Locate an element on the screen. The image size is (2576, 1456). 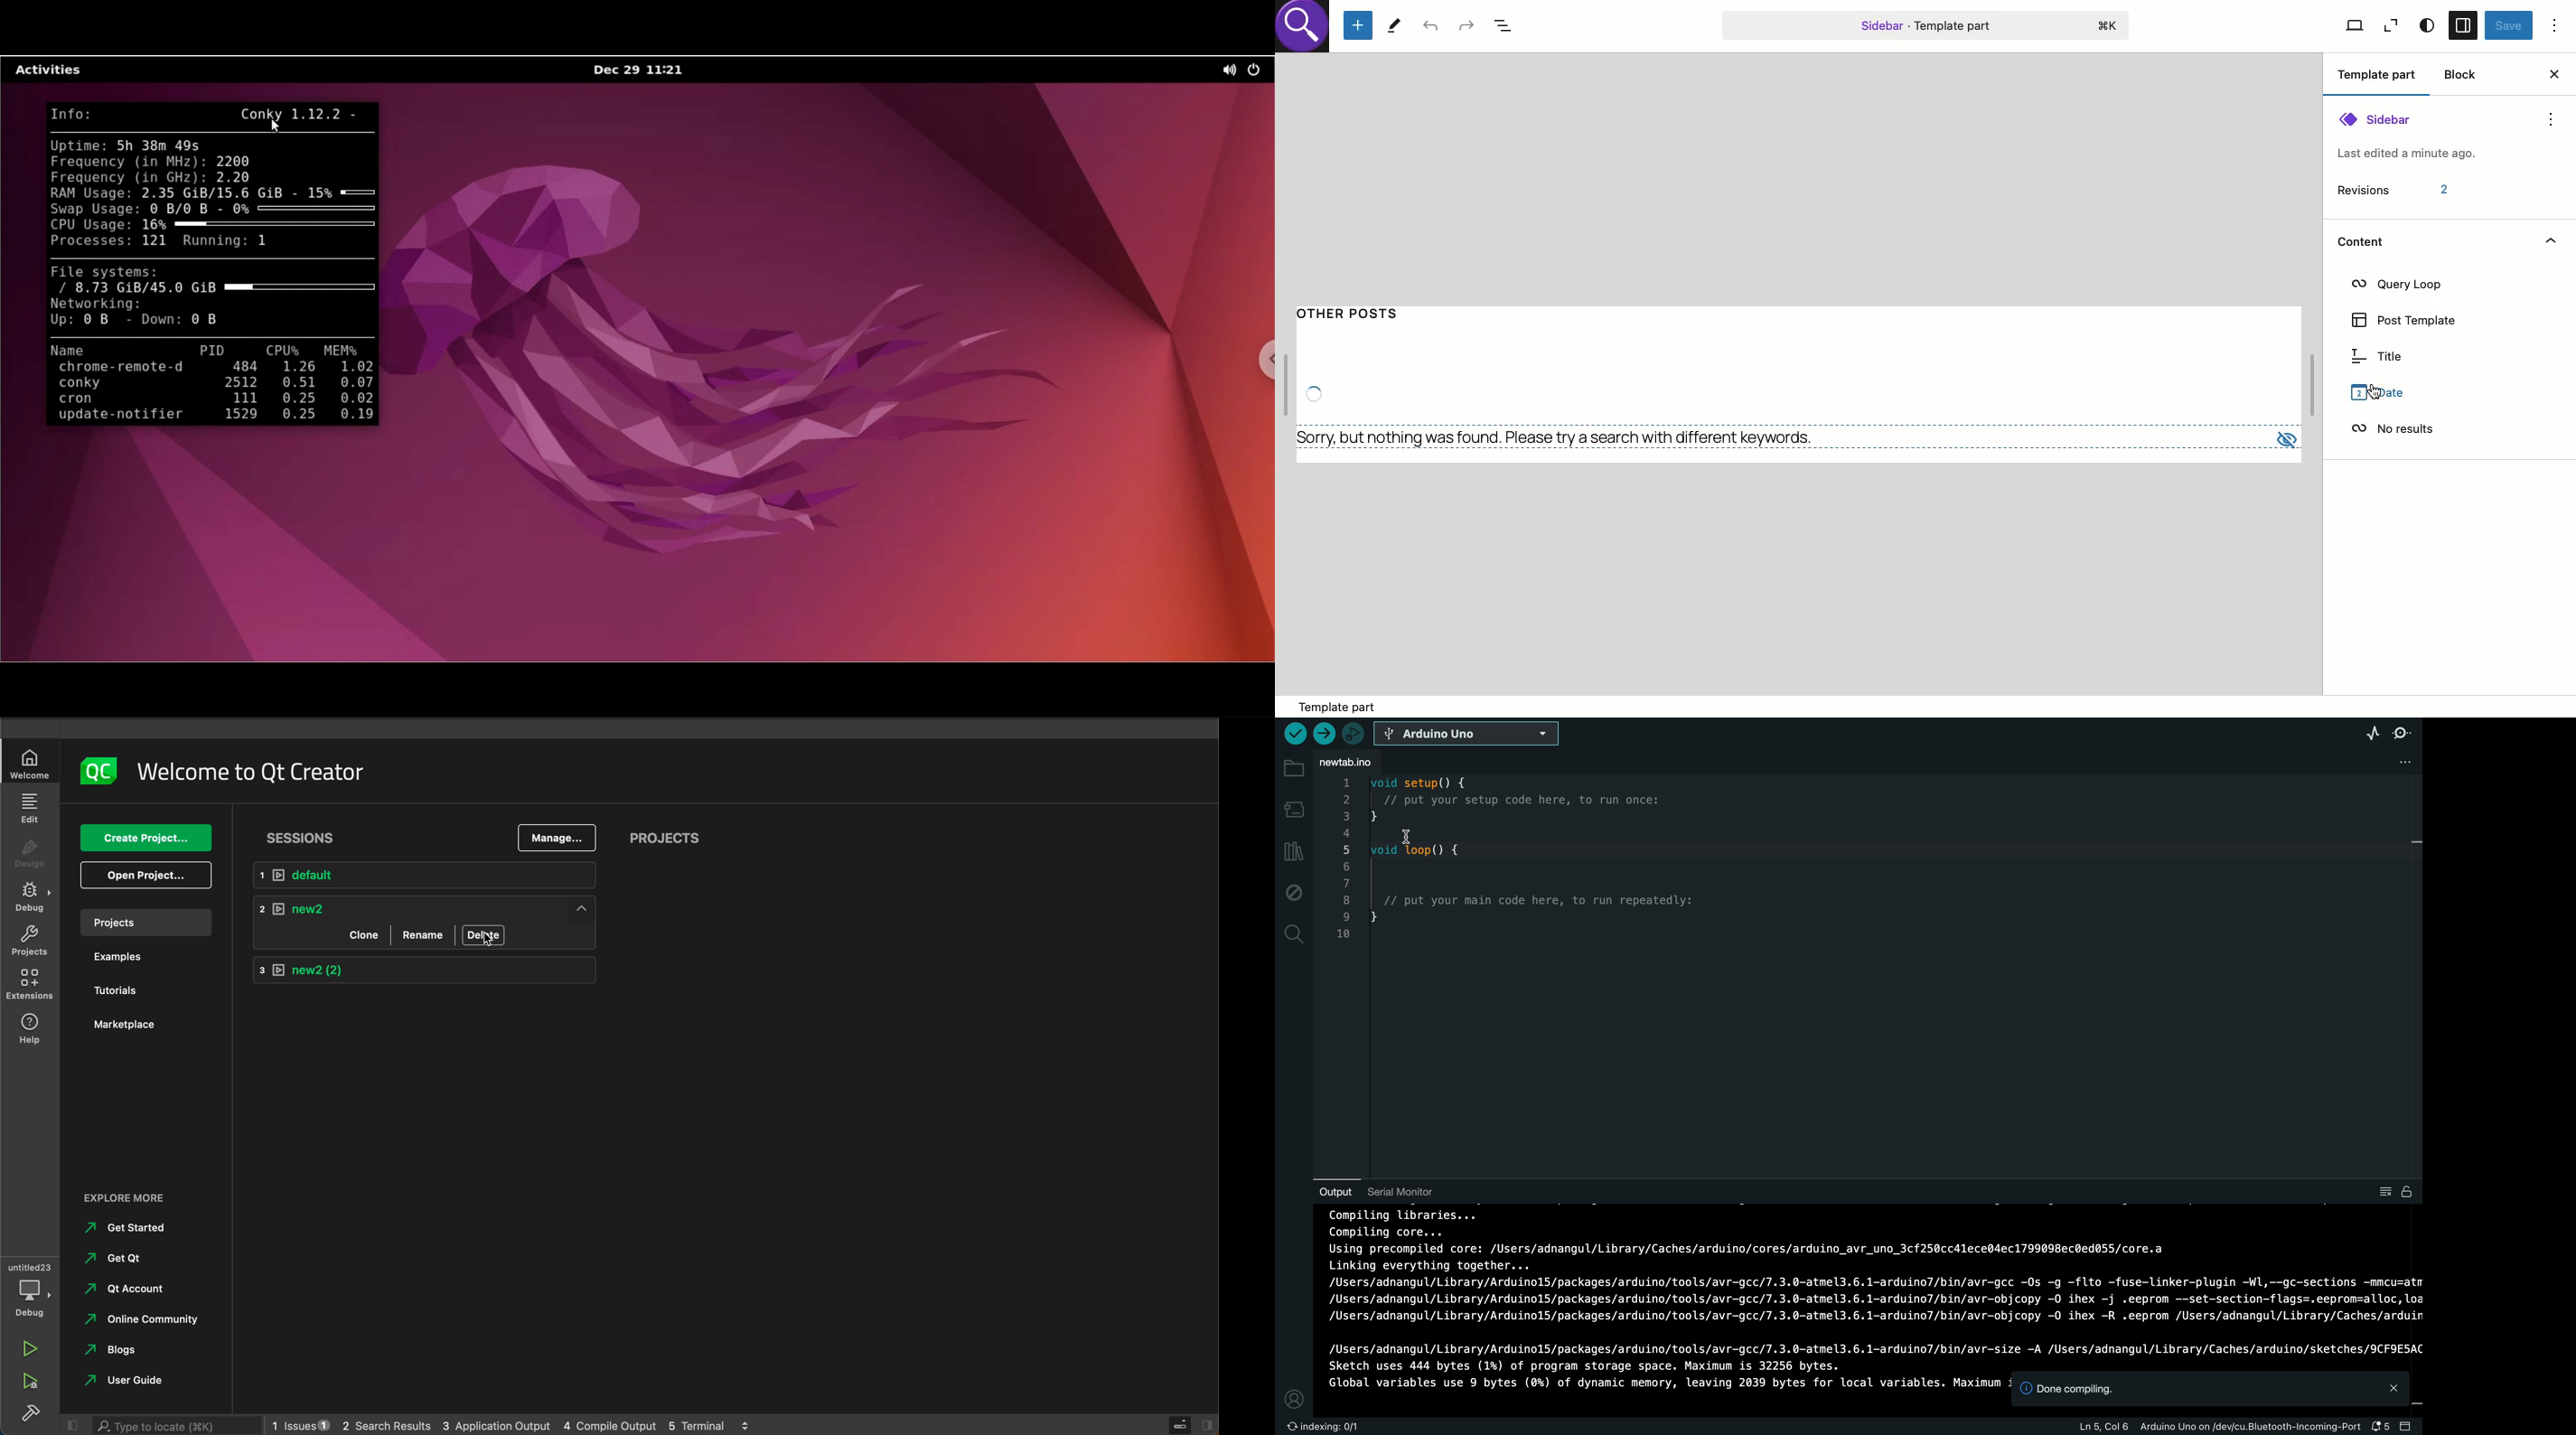
select board is located at coordinates (1469, 735).